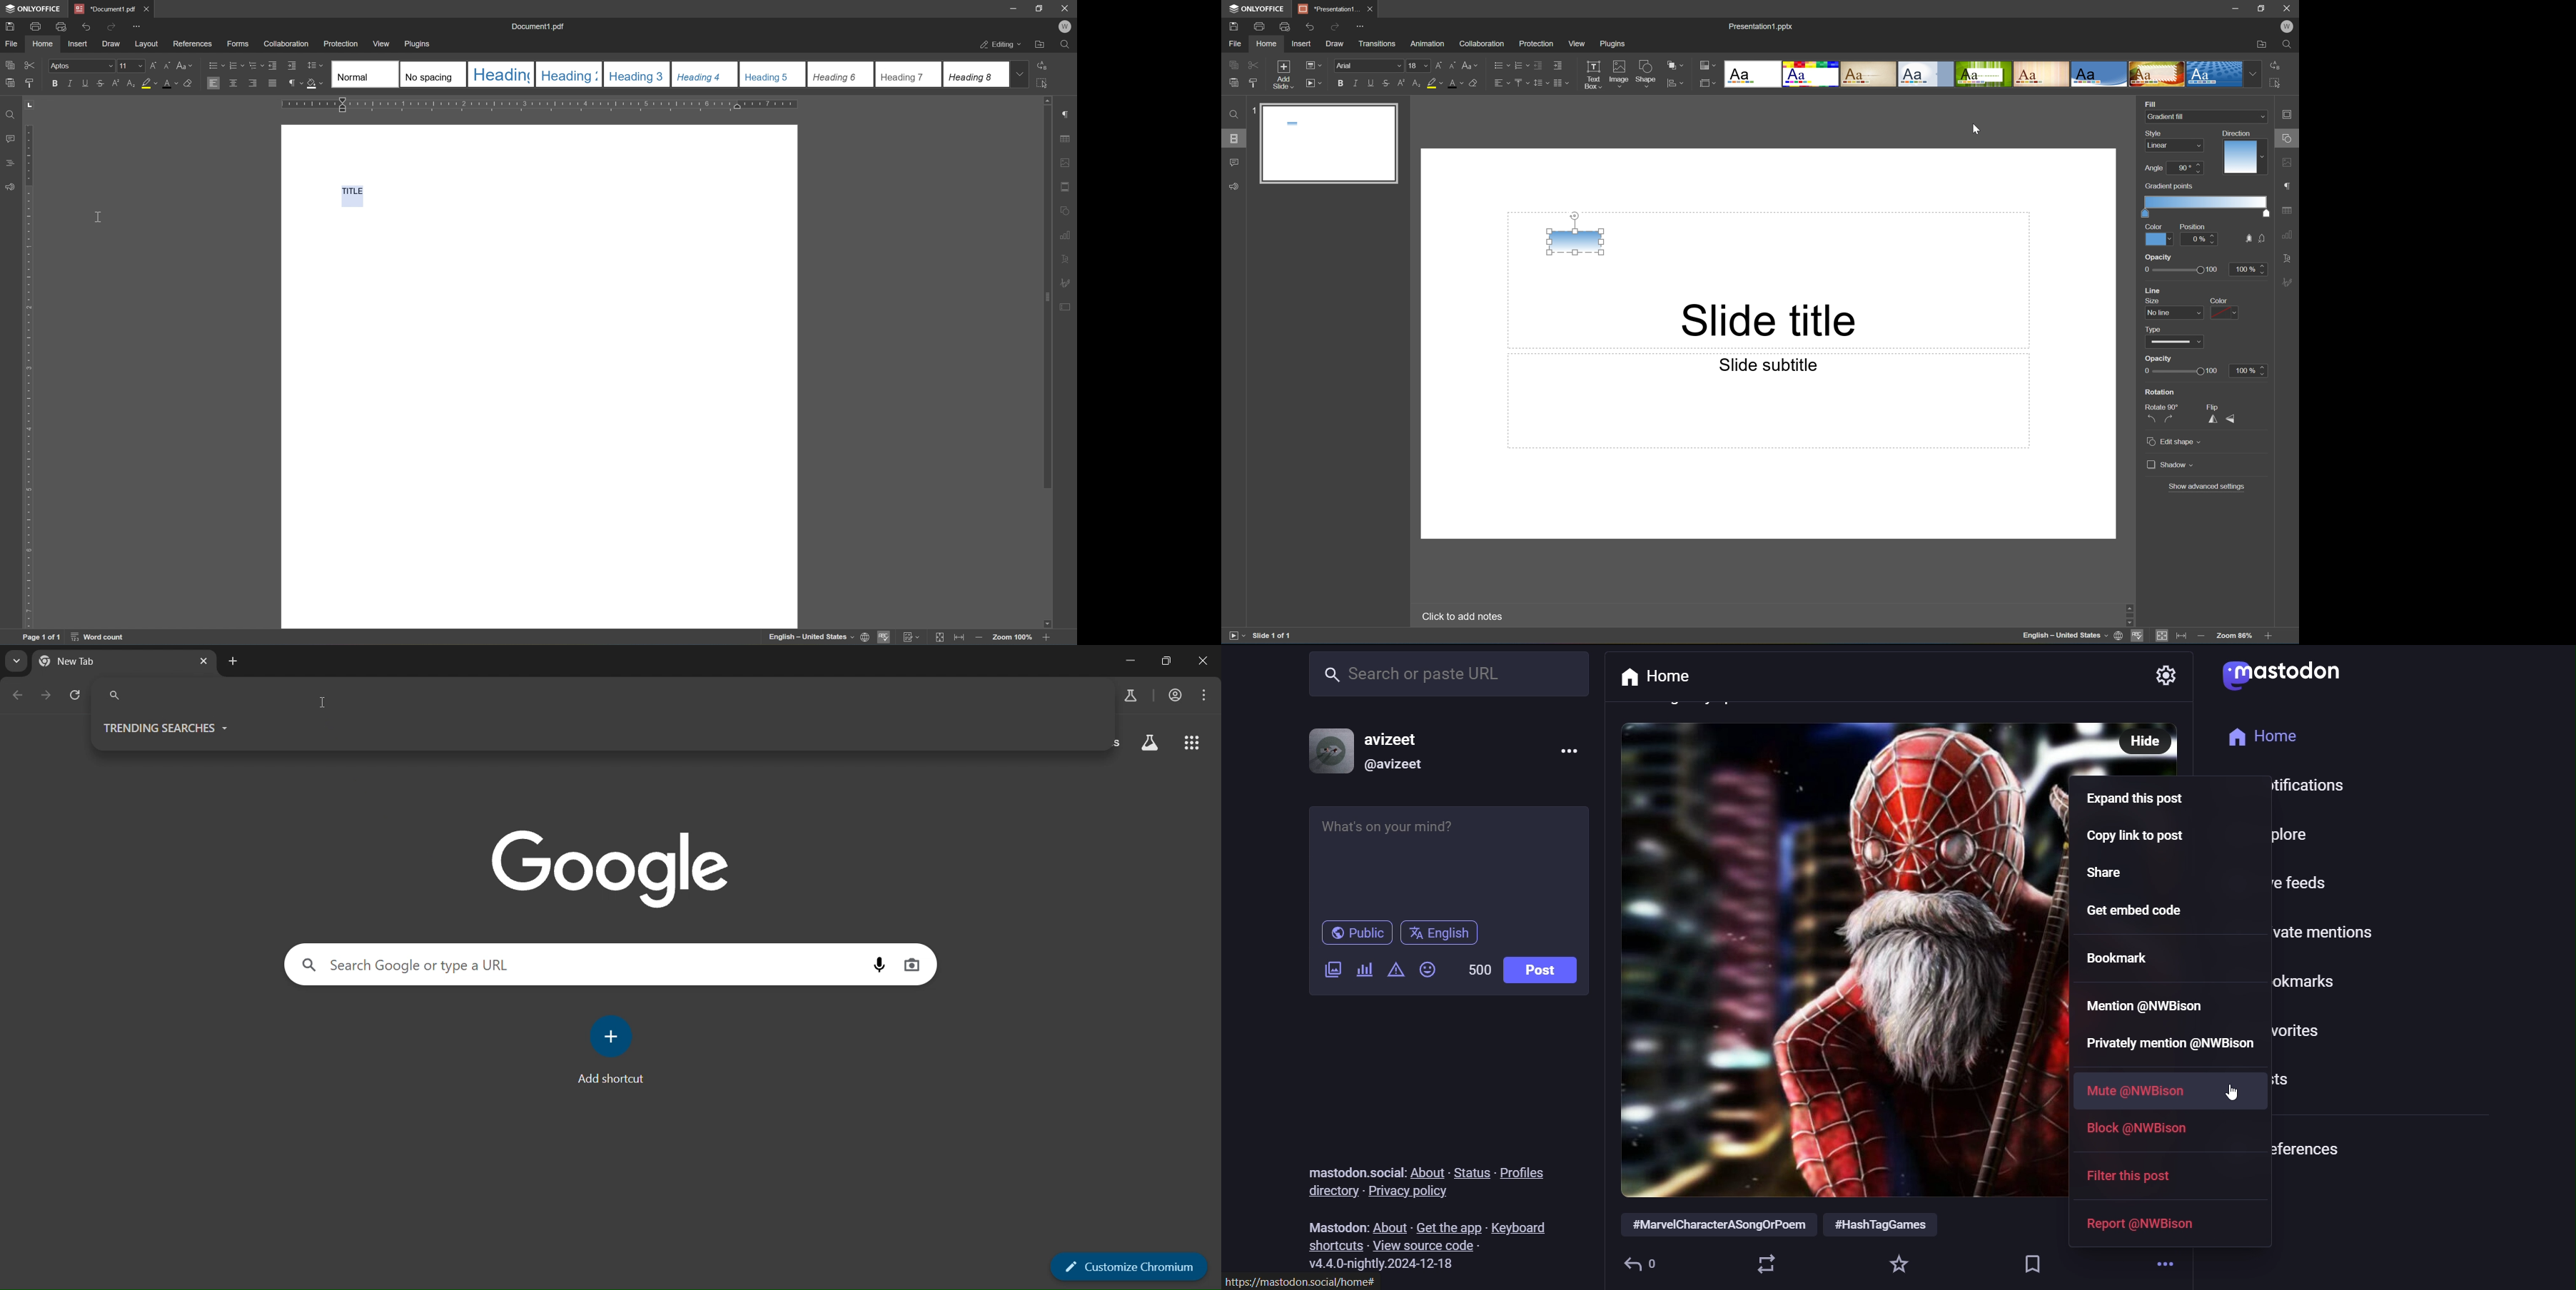 The image size is (2576, 1316). Describe the element at coordinates (193, 45) in the screenshot. I see `references` at that location.